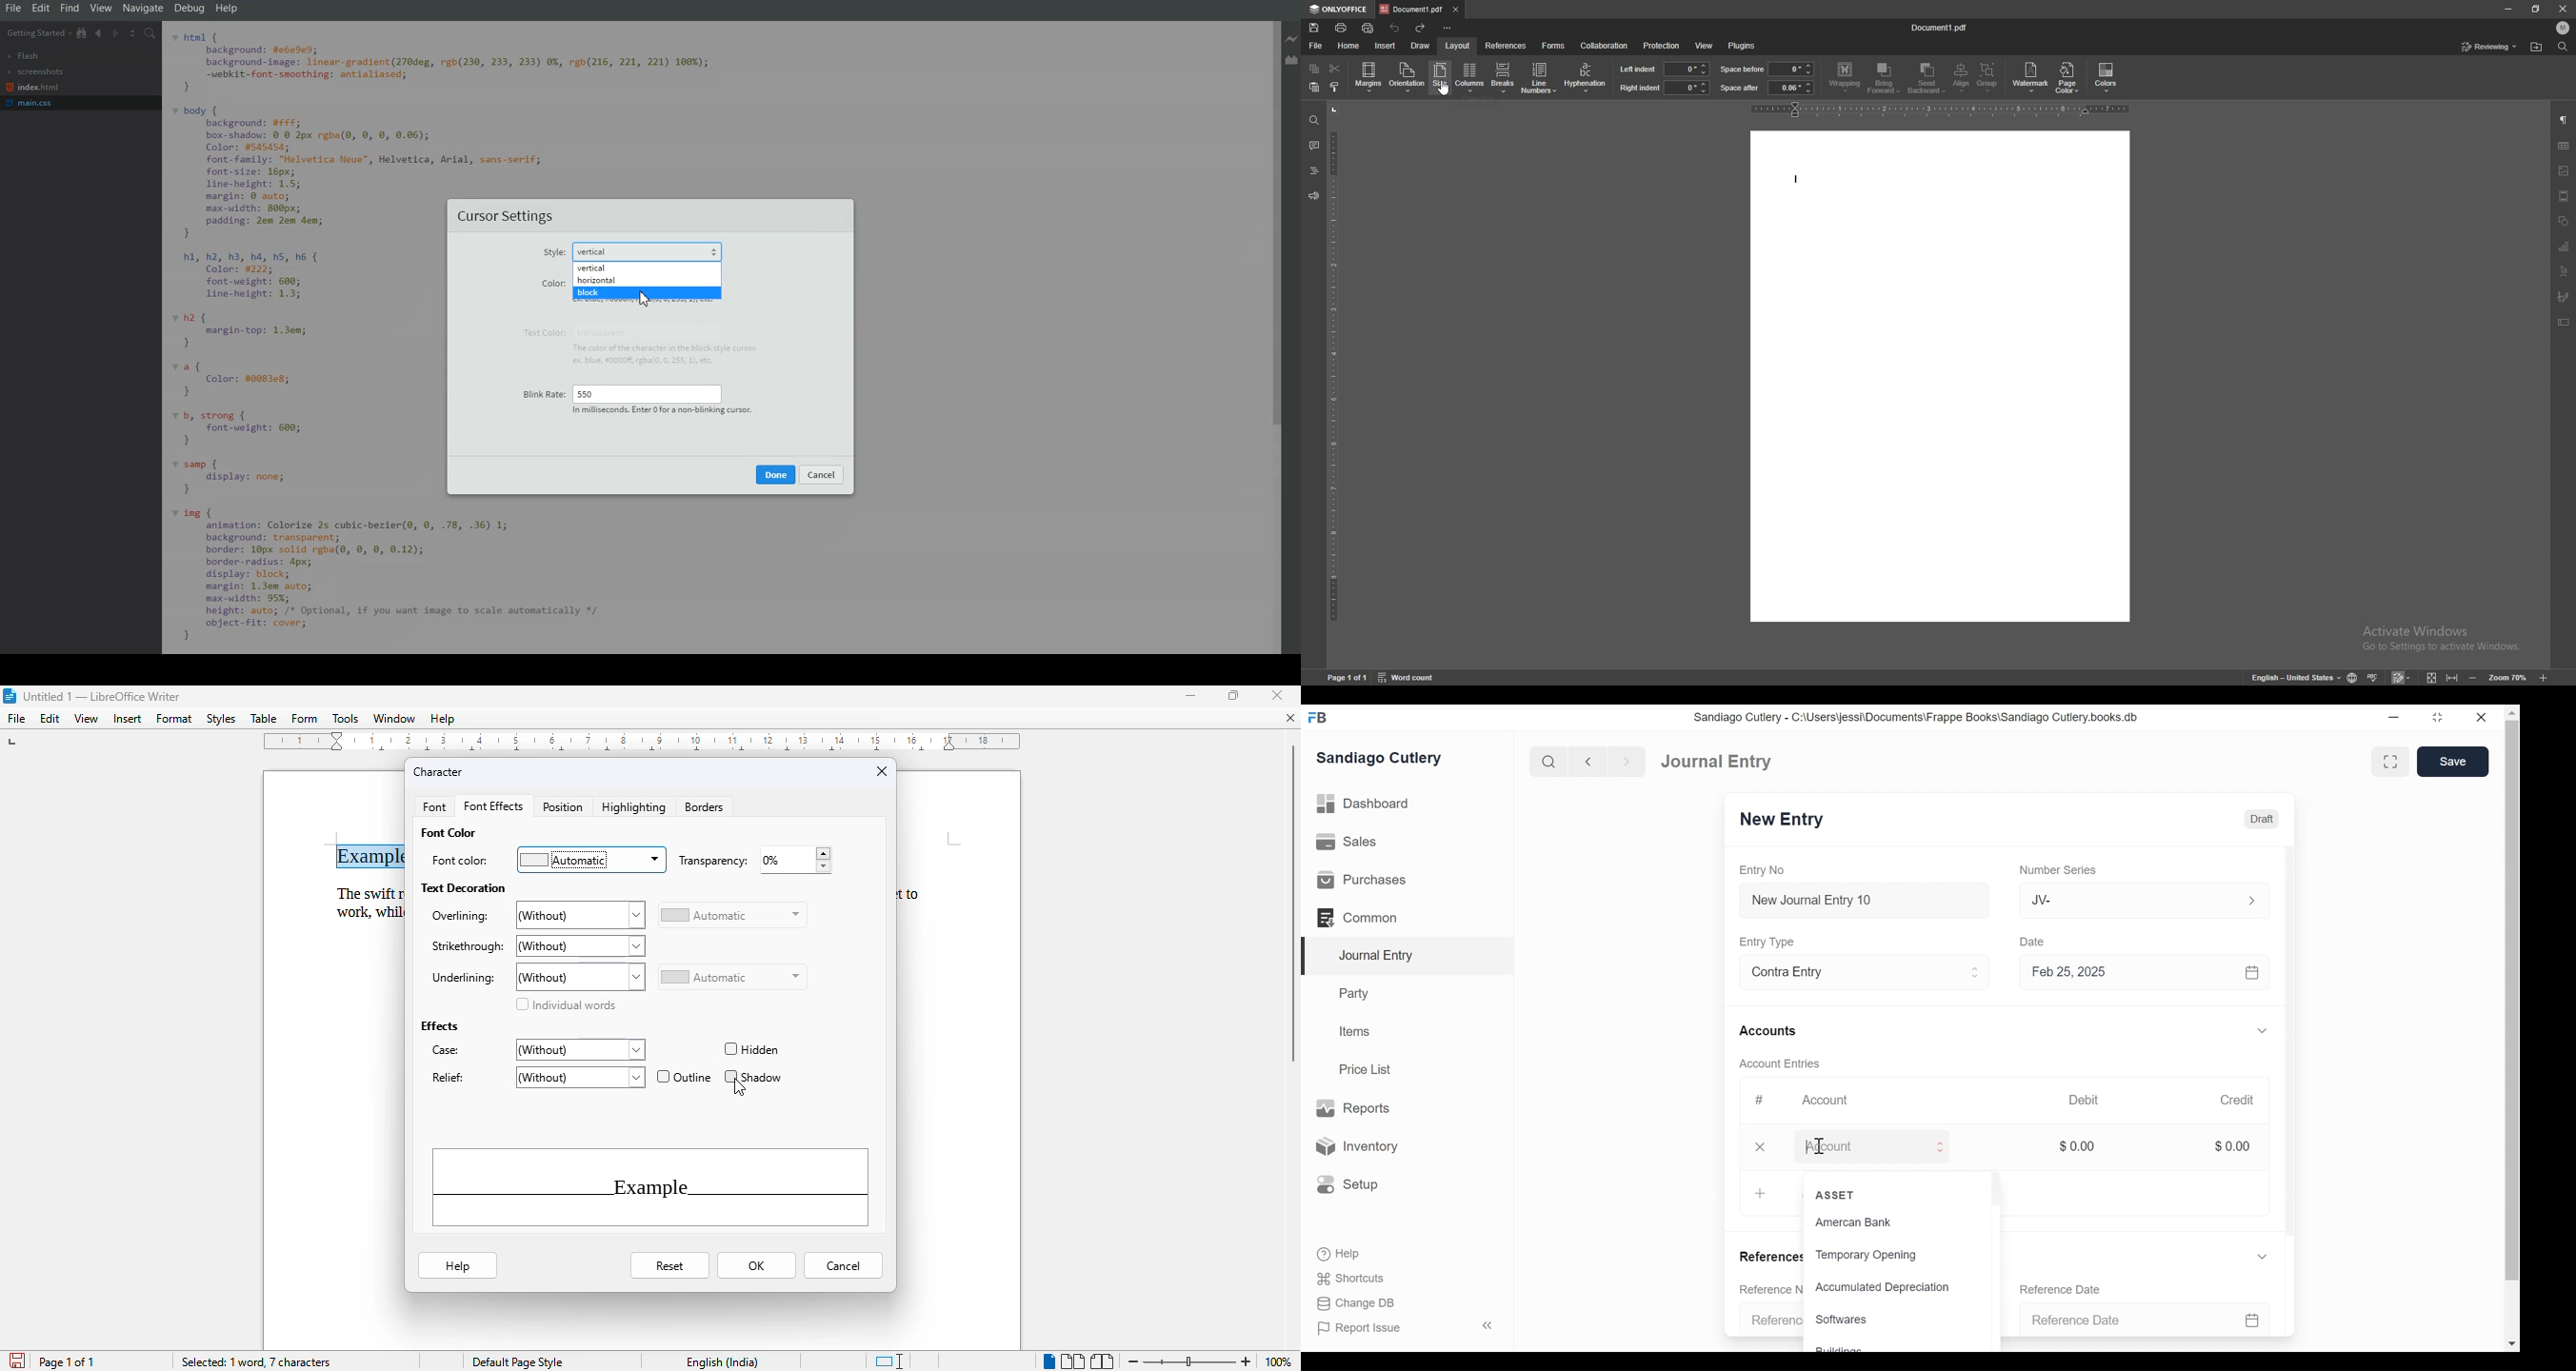 The width and height of the screenshot is (2576, 1372). What do you see at coordinates (647, 303) in the screenshot?
I see `Cursor` at bounding box center [647, 303].